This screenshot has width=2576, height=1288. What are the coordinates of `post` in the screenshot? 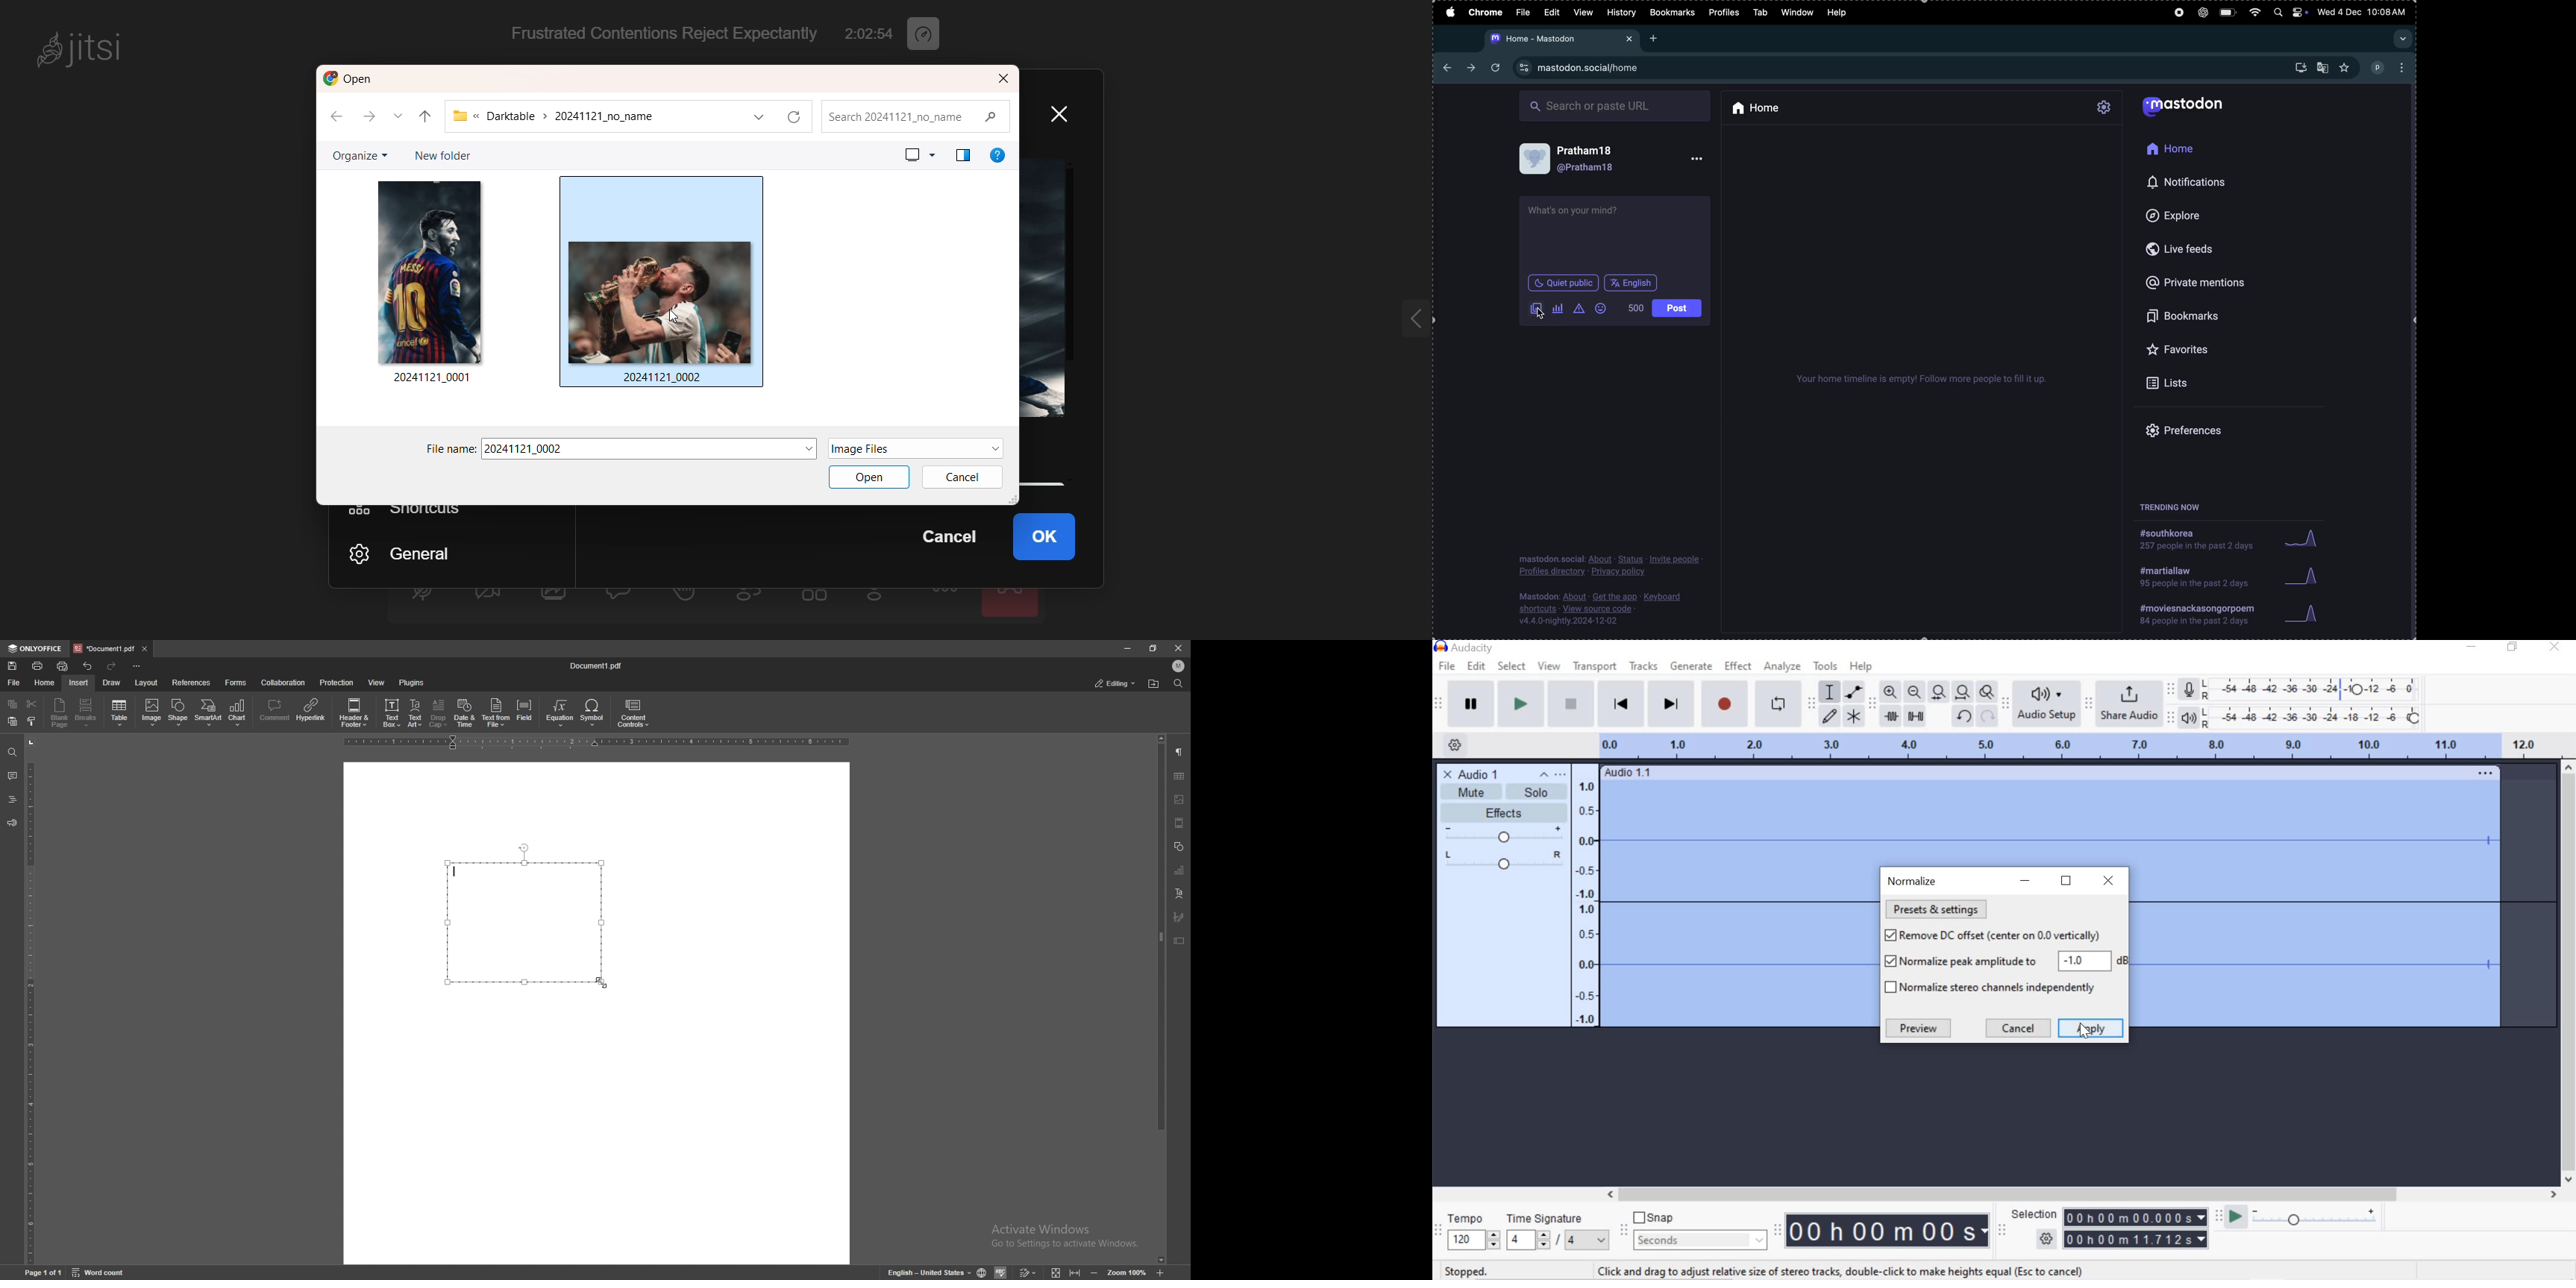 It's located at (1677, 308).